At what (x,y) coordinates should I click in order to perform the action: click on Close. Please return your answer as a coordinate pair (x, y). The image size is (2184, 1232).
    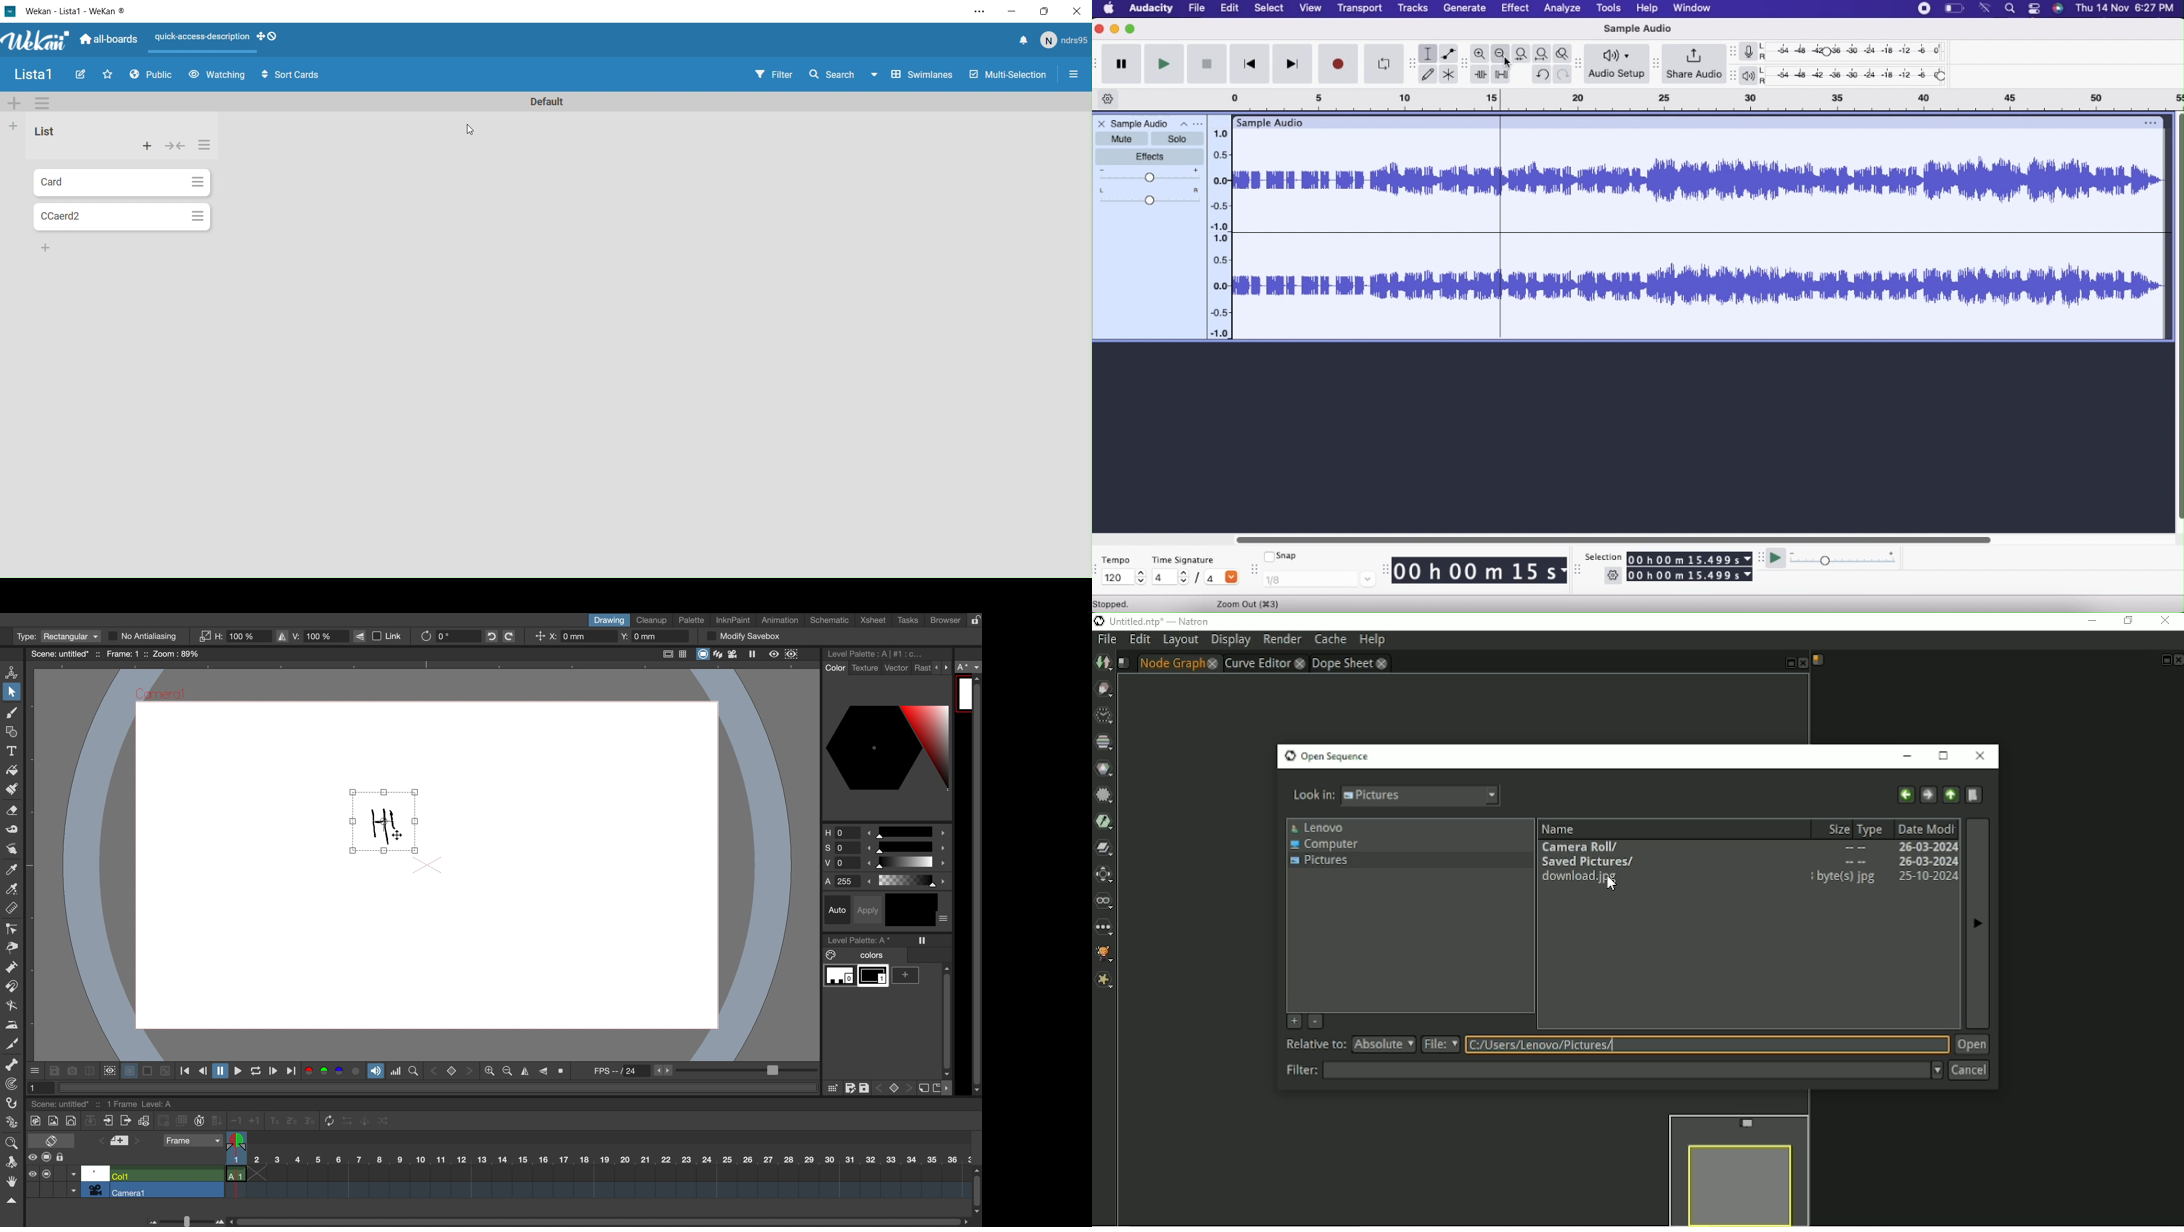
    Looking at the image, I should click on (1100, 29).